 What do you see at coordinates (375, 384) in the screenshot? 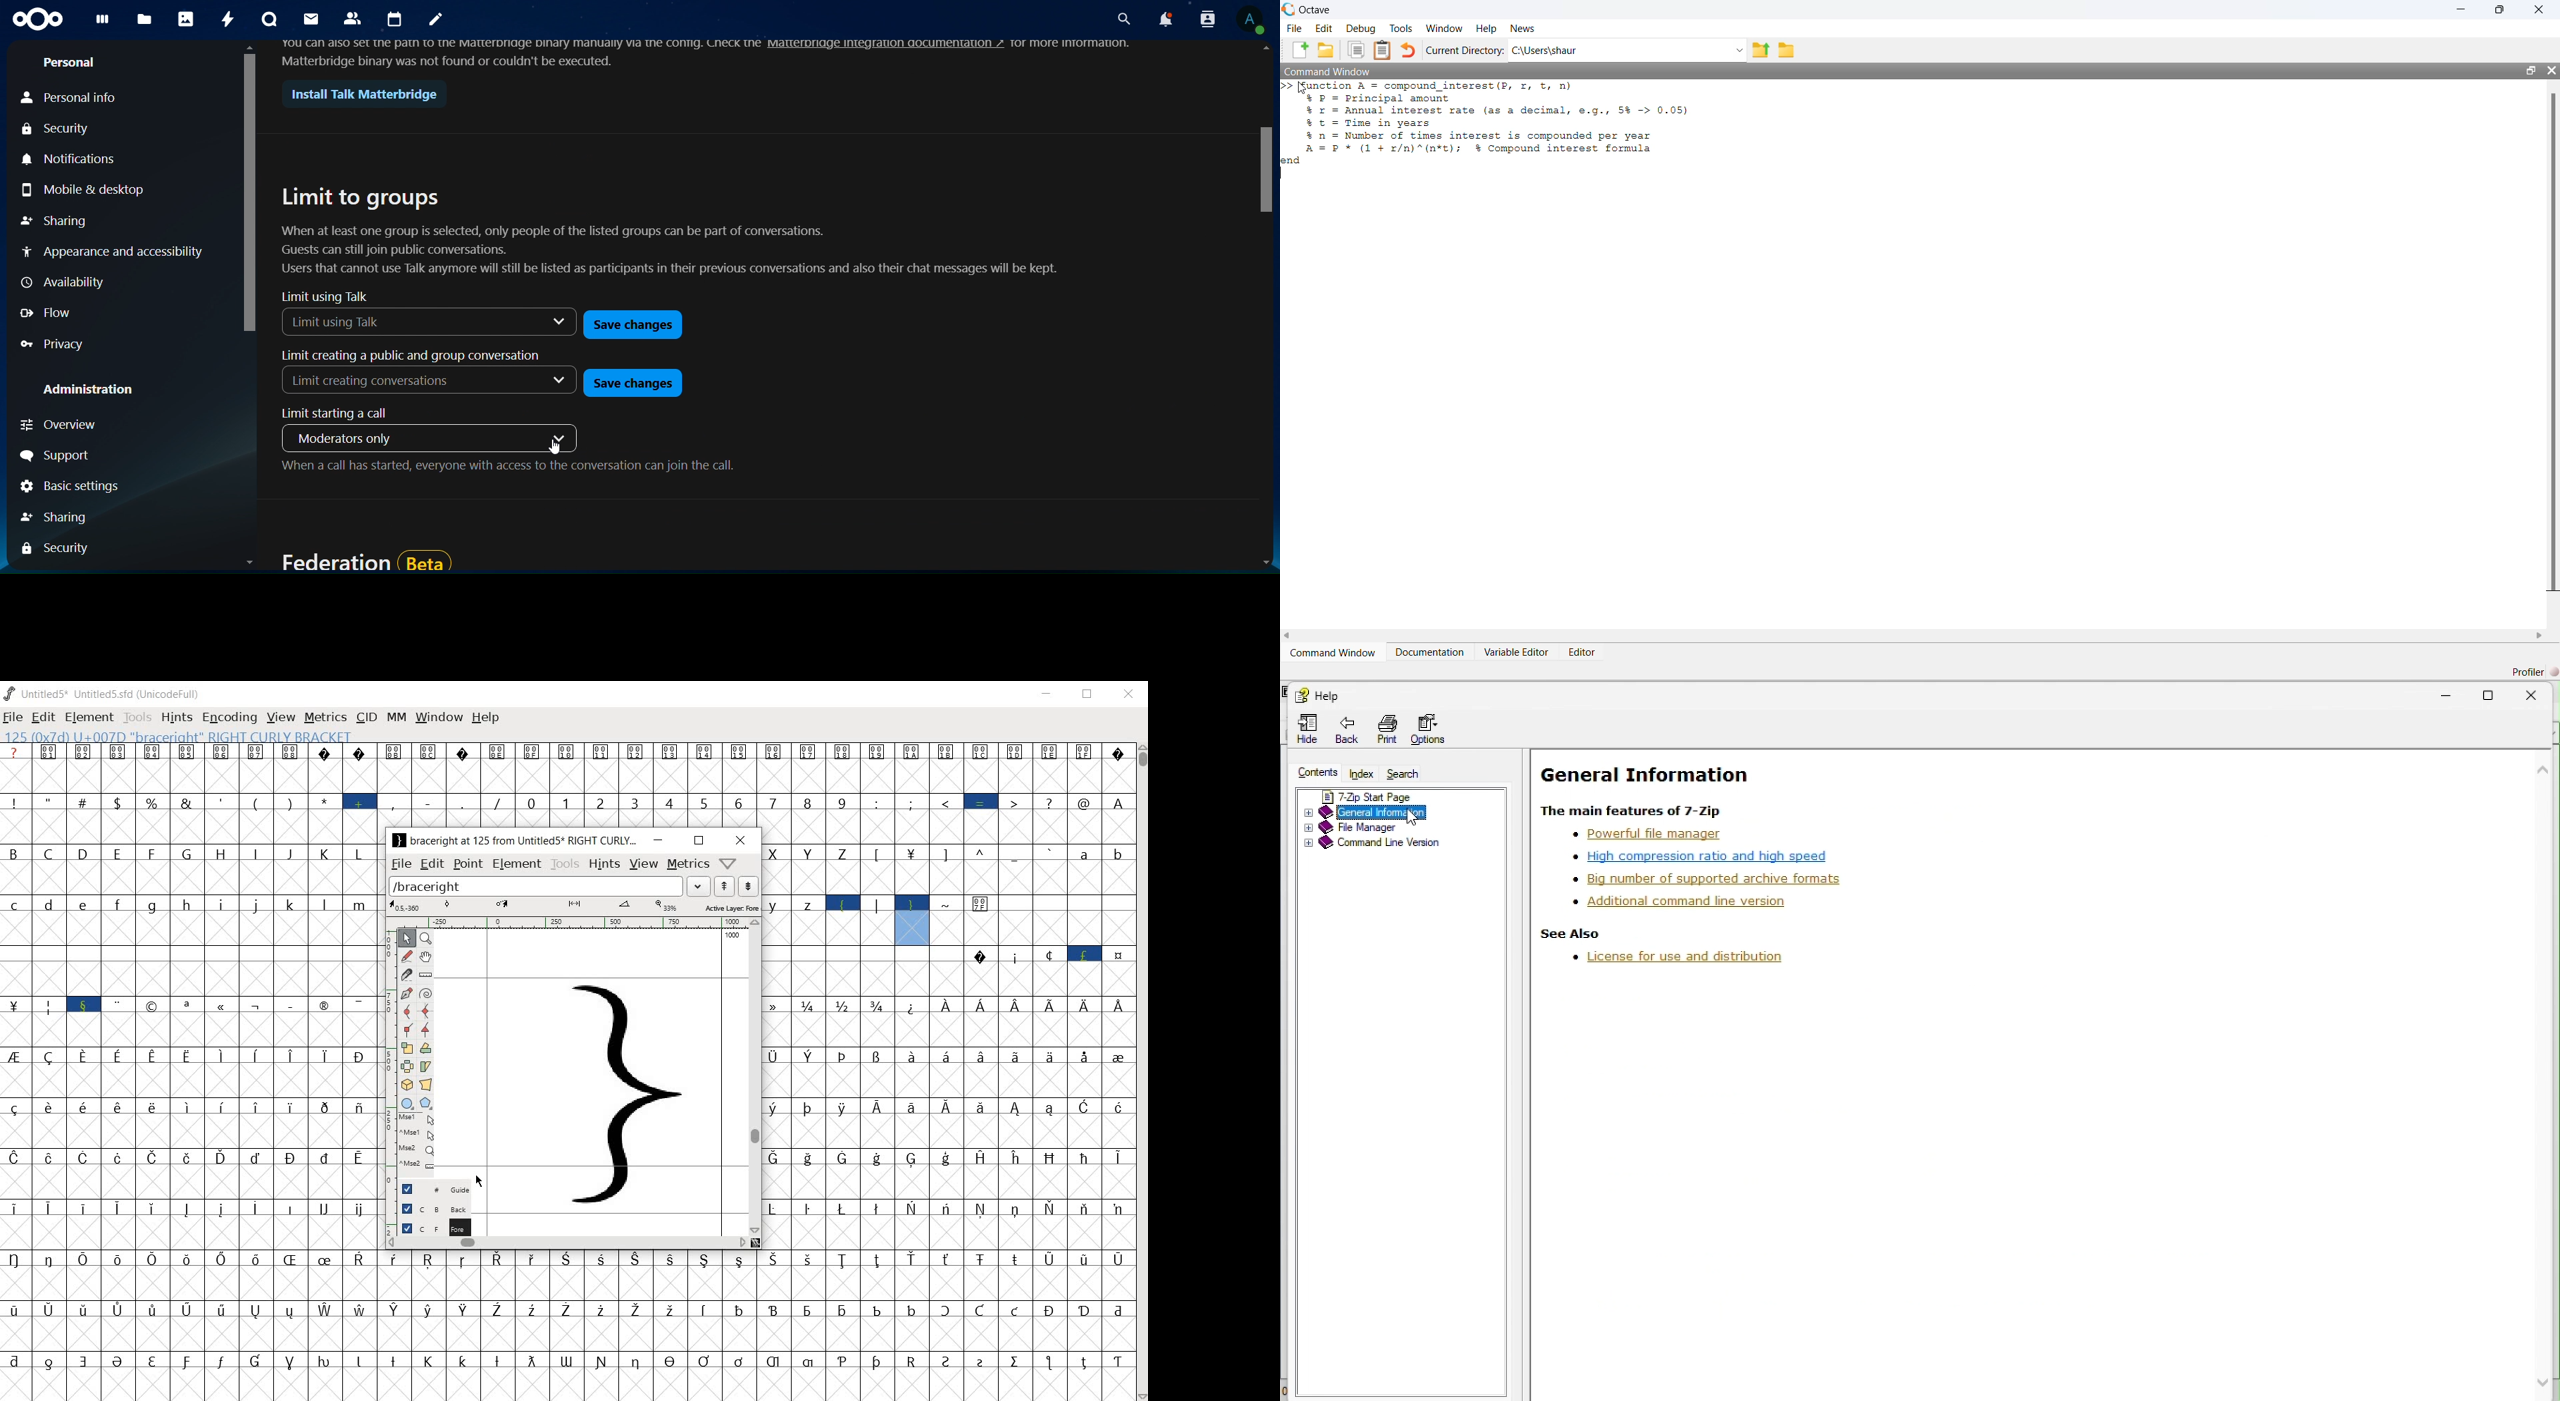
I see `Limit creating conversations selected` at bounding box center [375, 384].